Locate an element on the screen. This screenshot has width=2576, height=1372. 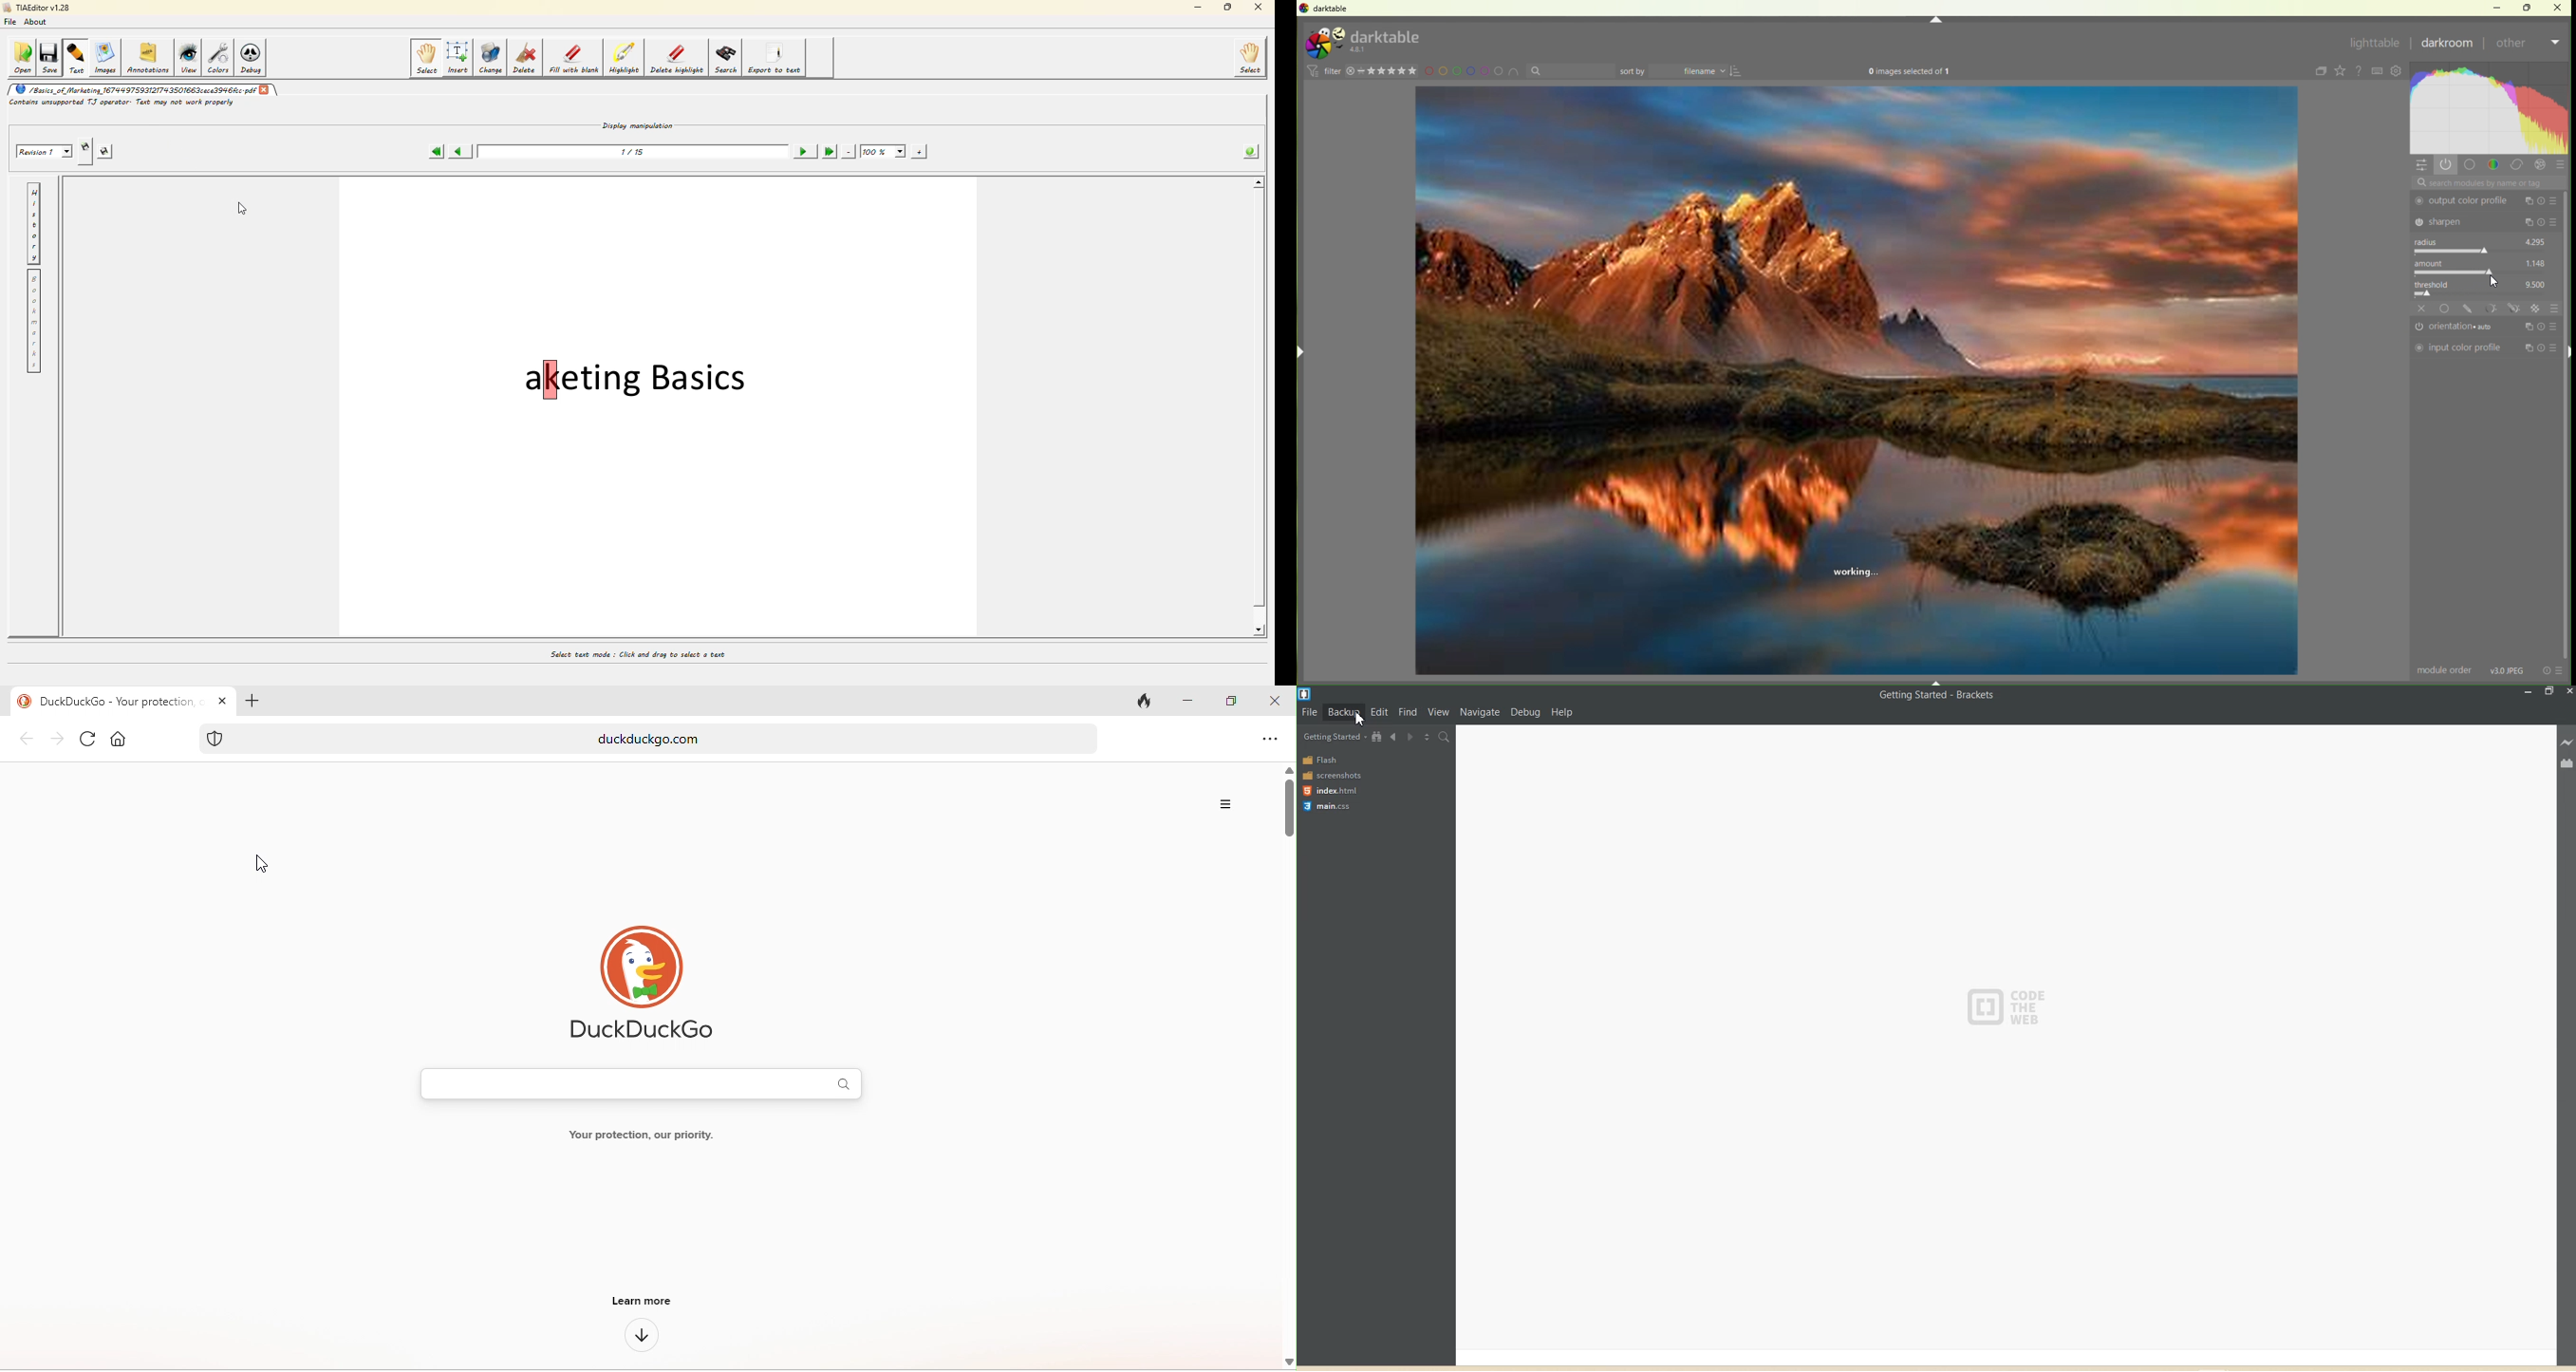
Output color profile is located at coordinates (2464, 201).